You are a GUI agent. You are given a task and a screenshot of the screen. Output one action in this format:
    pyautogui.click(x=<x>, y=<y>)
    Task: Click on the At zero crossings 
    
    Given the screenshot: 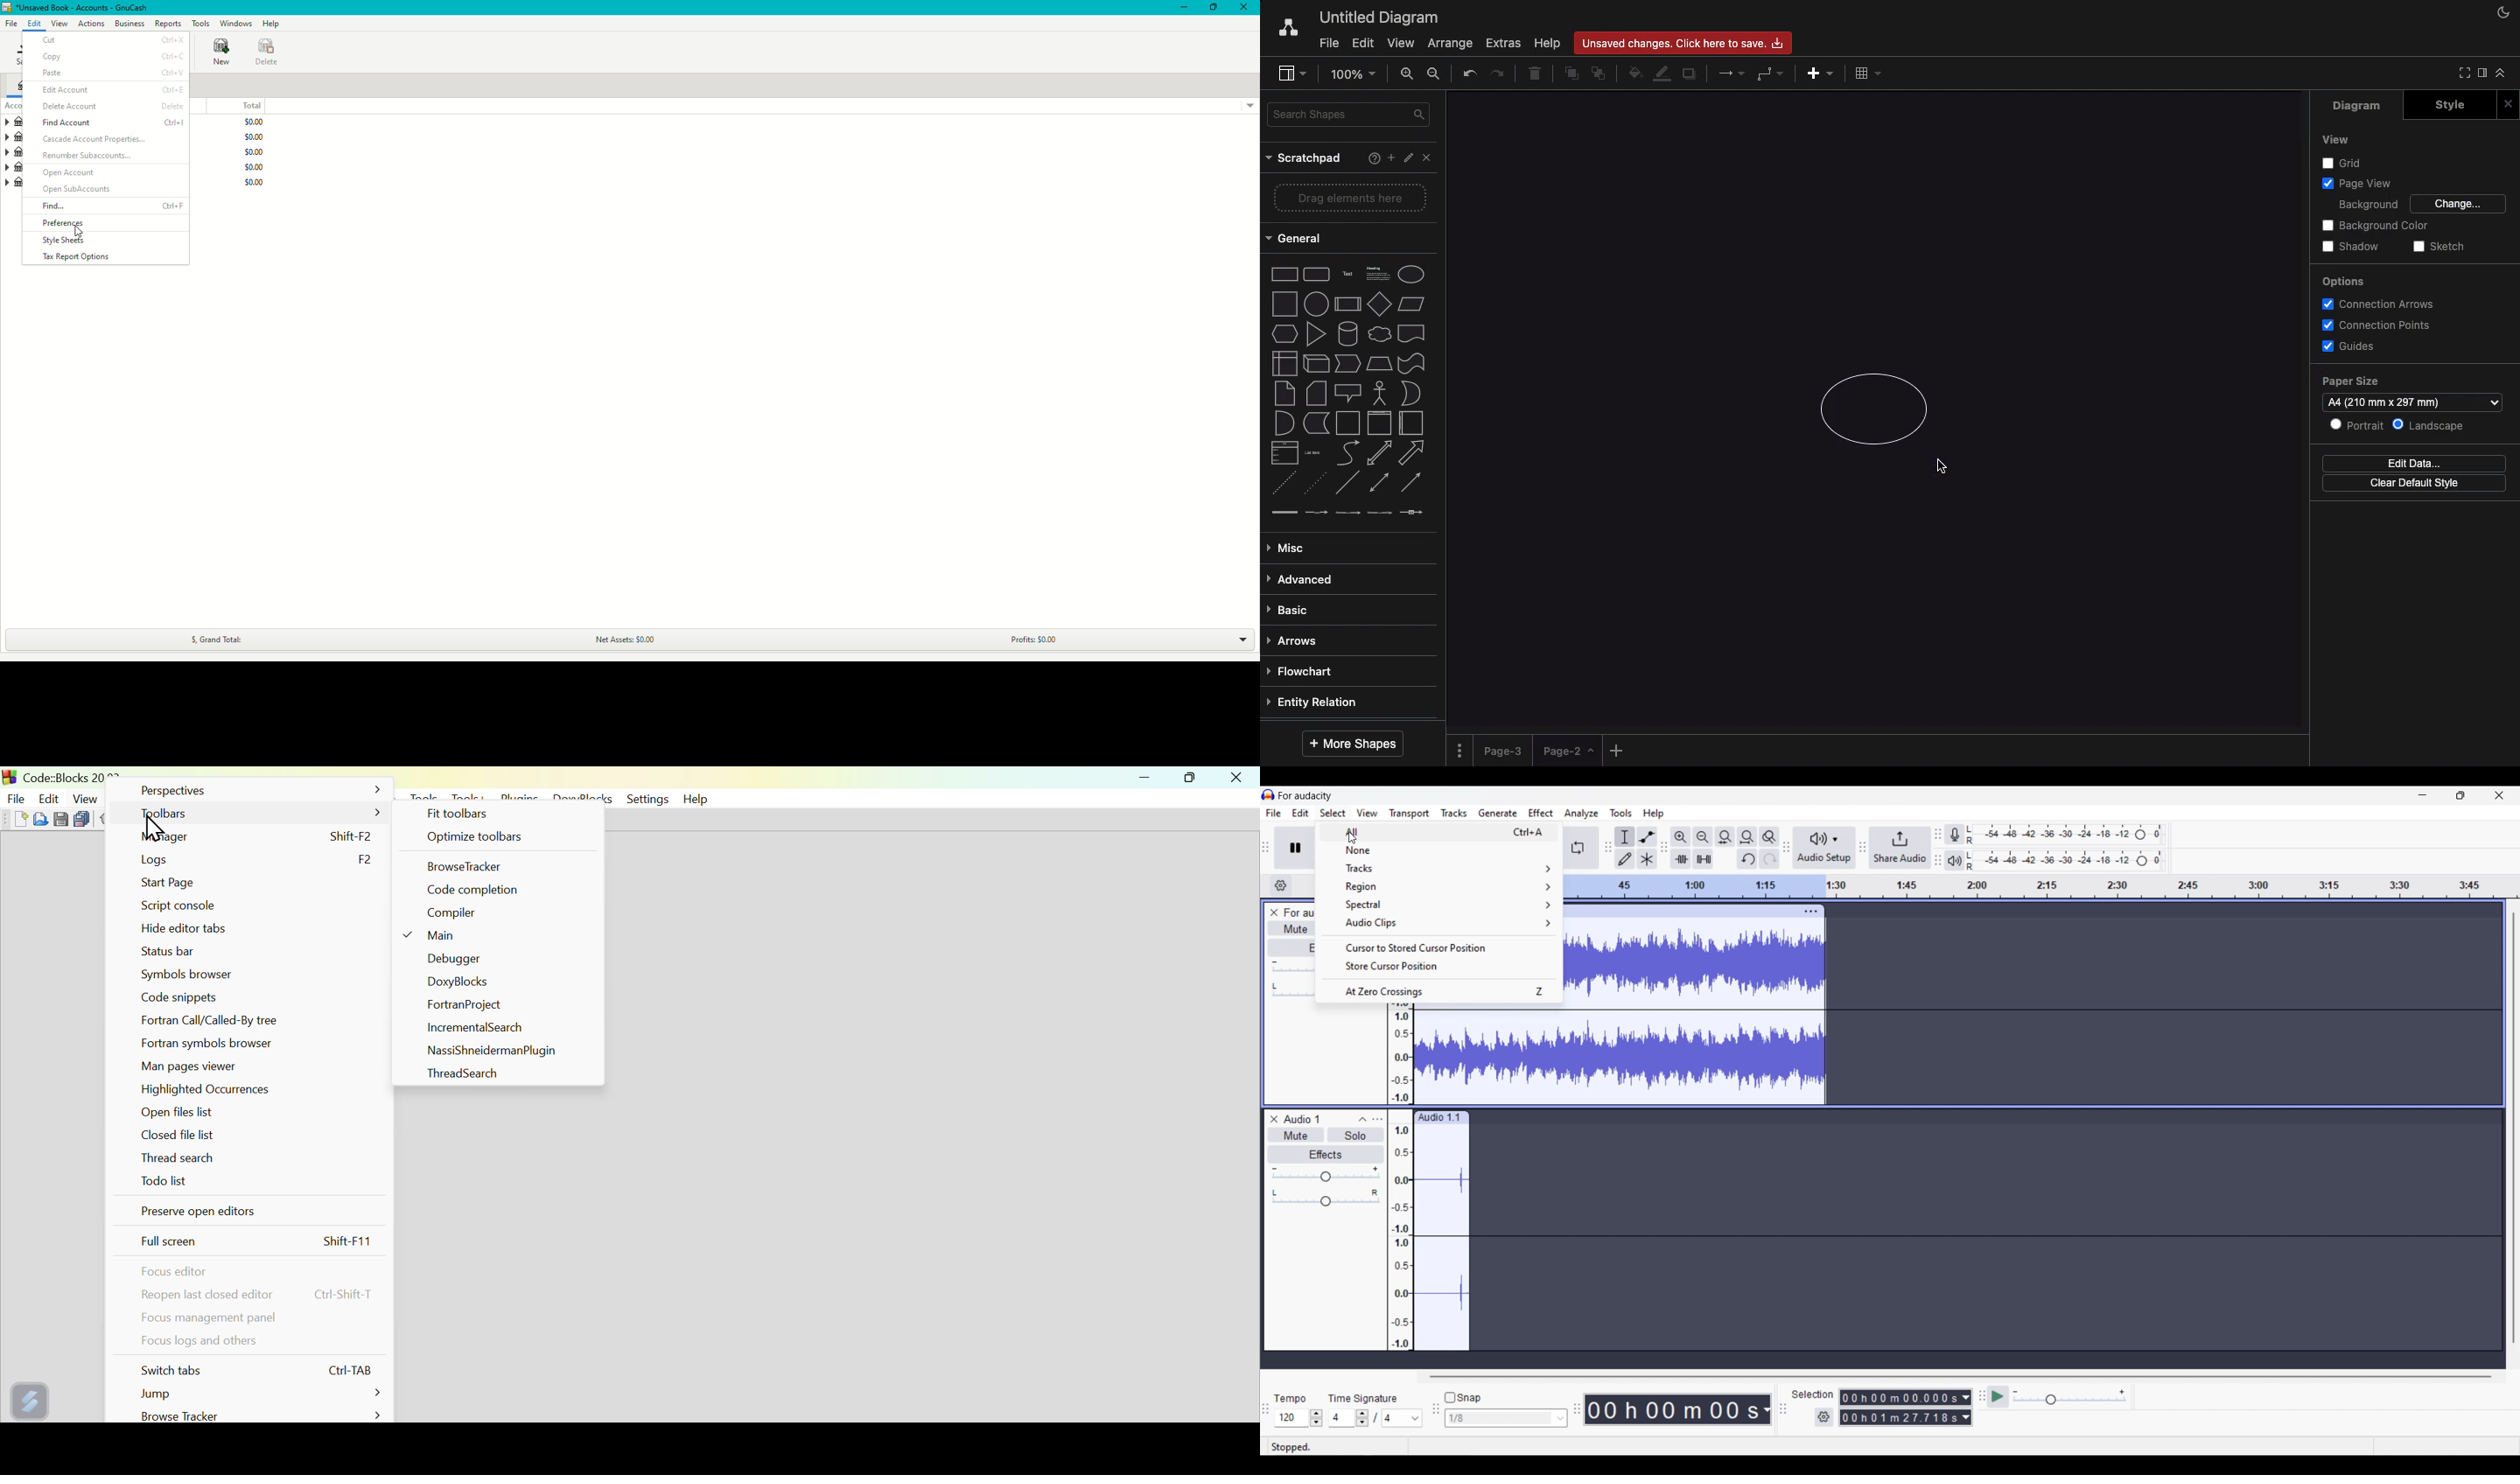 What is the action you would take?
    pyautogui.click(x=1438, y=991)
    